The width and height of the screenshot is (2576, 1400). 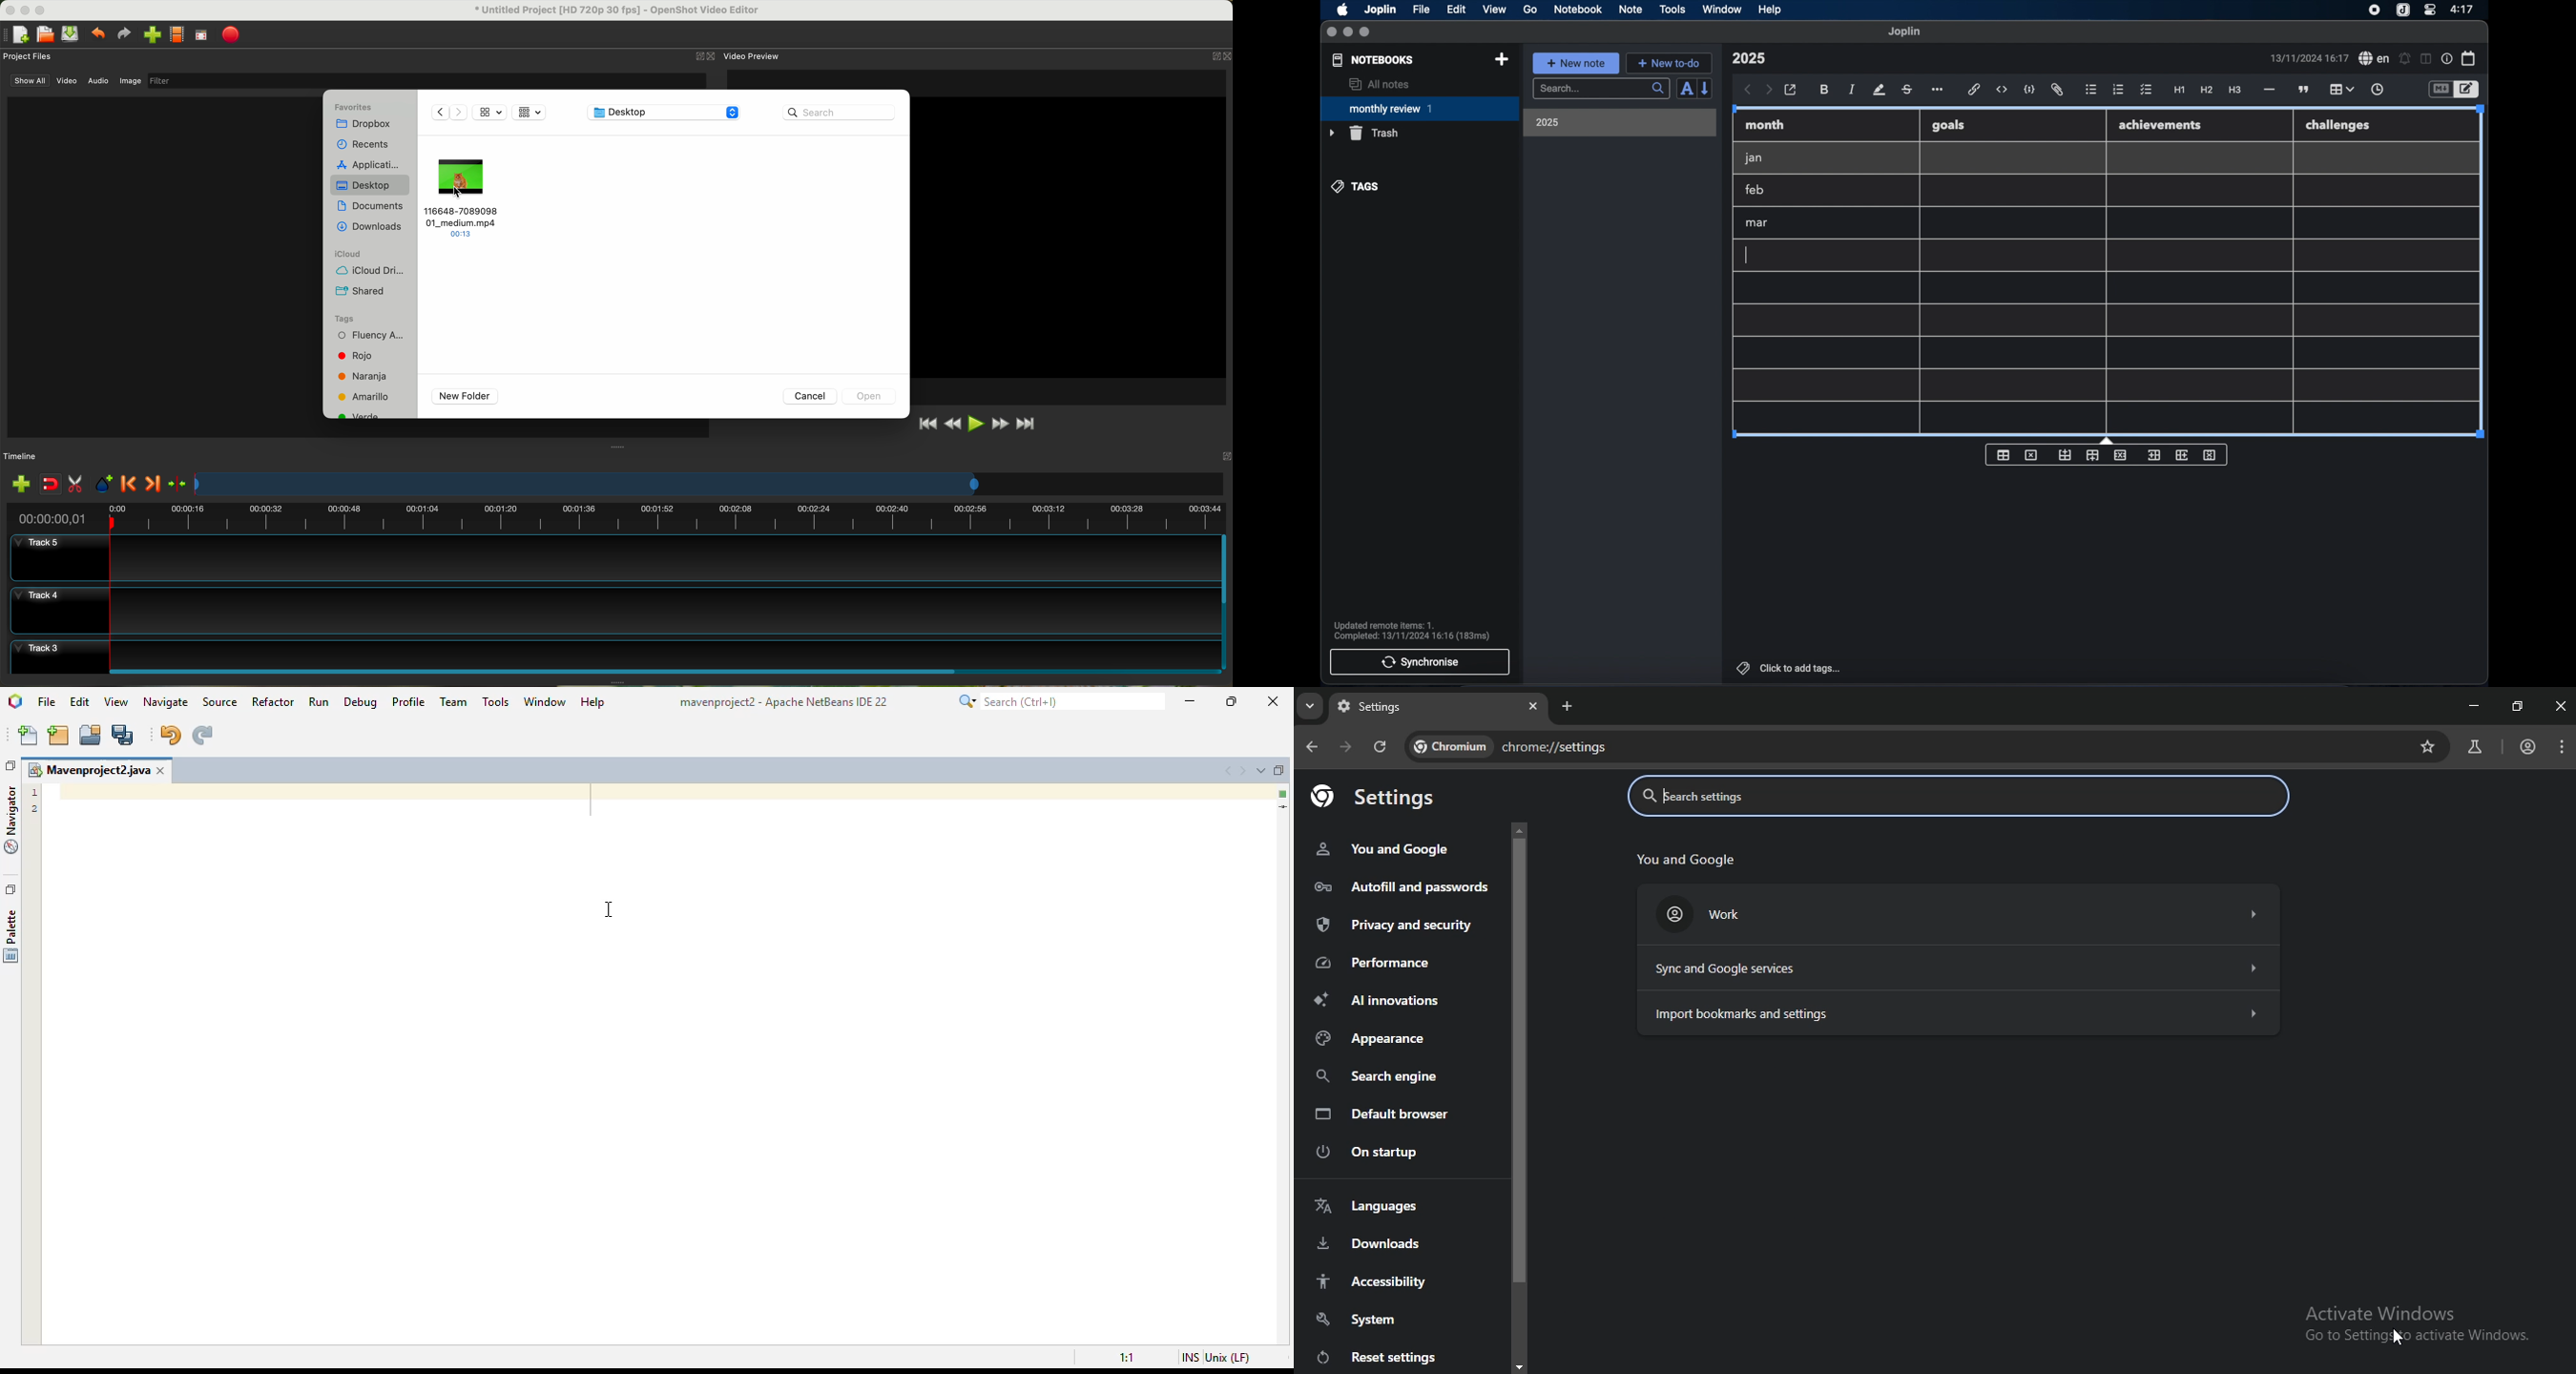 I want to click on jan, so click(x=1754, y=158).